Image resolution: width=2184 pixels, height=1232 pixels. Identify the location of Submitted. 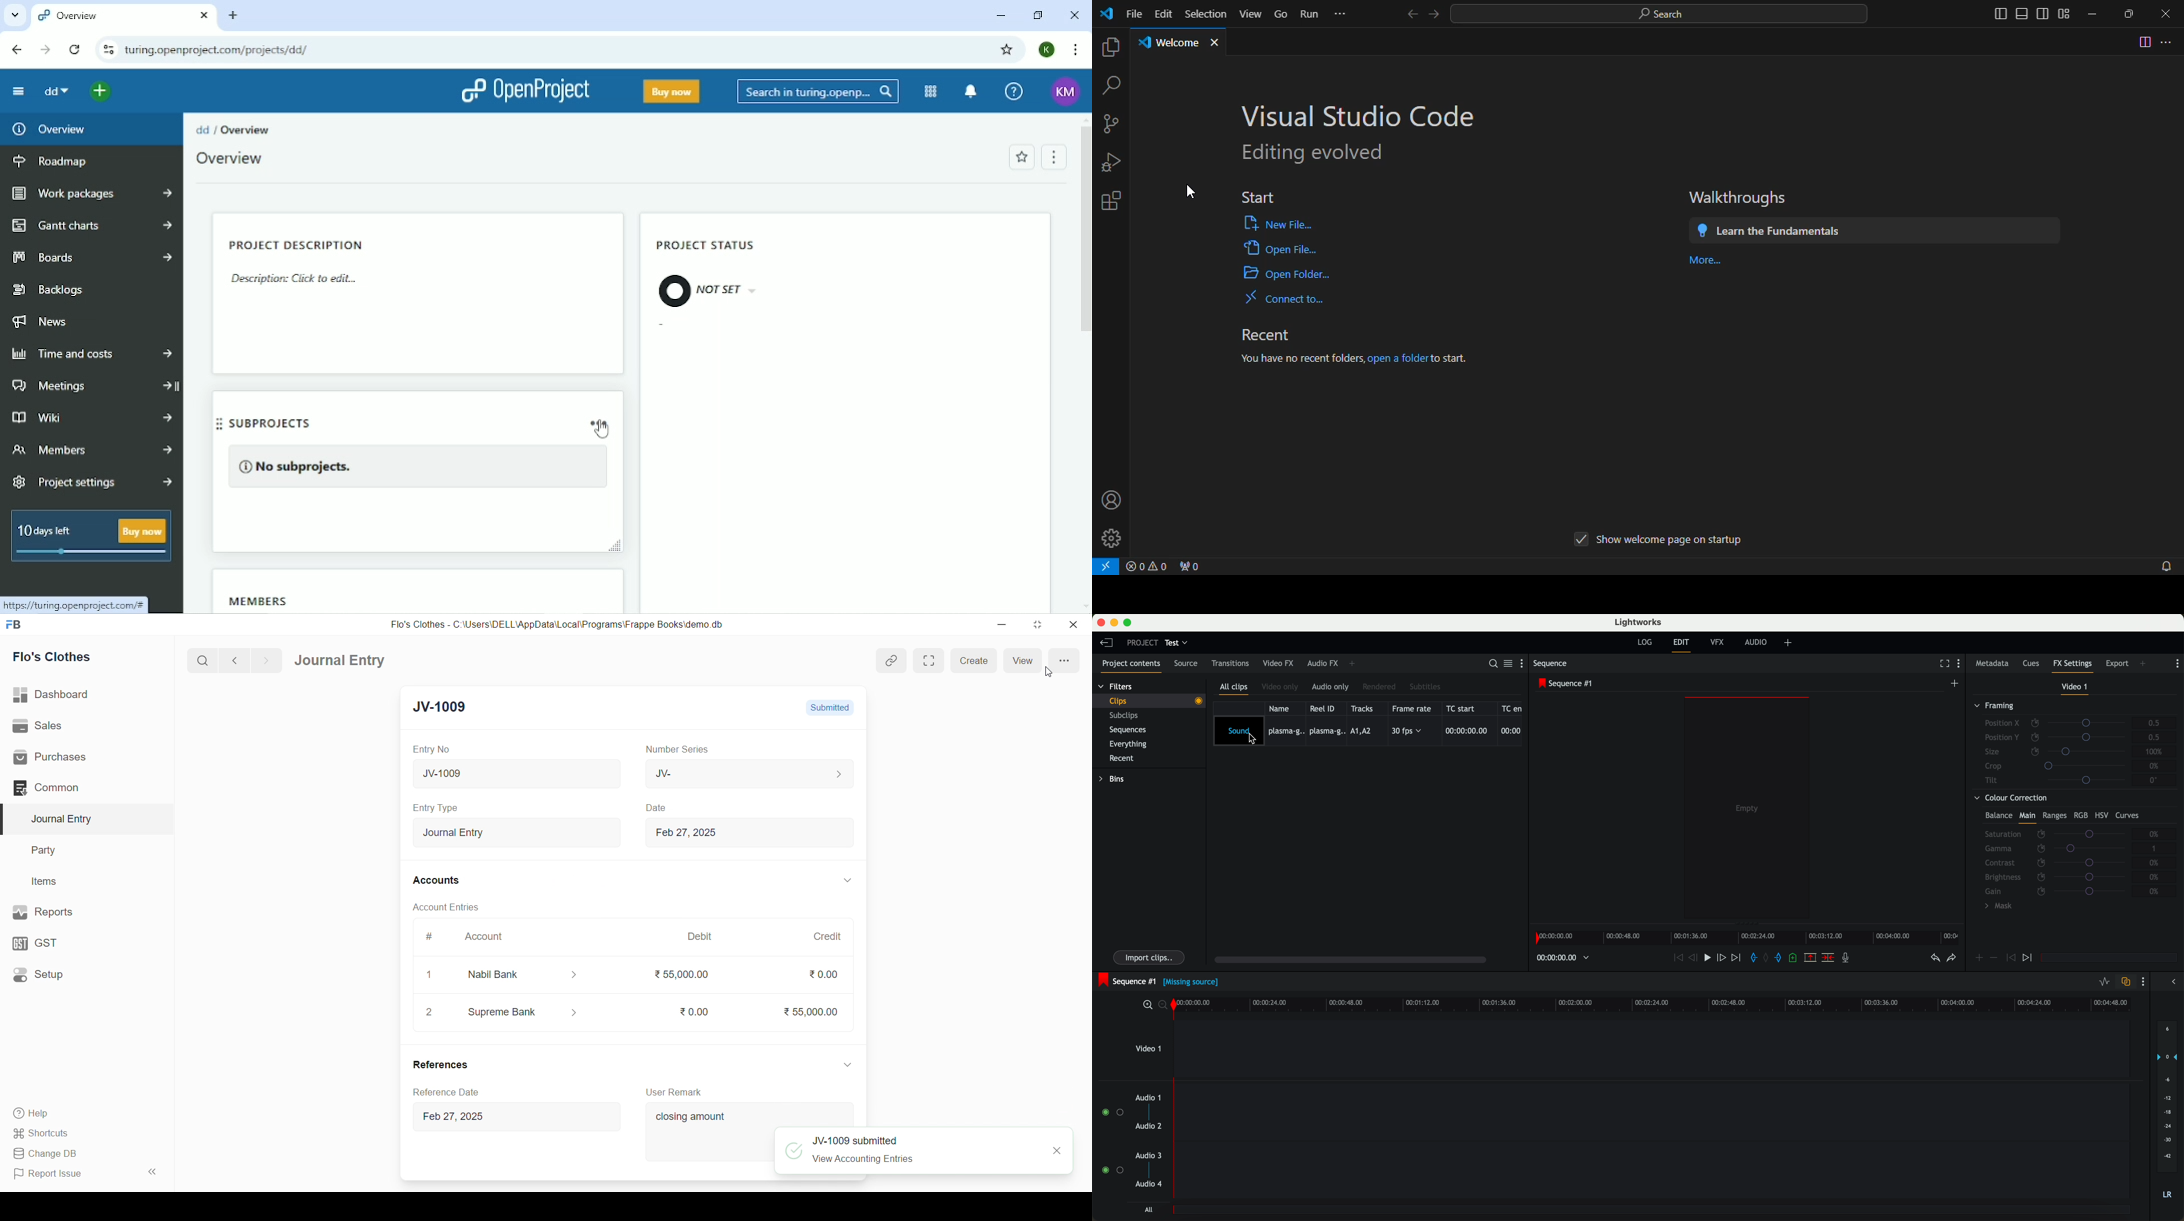
(830, 707).